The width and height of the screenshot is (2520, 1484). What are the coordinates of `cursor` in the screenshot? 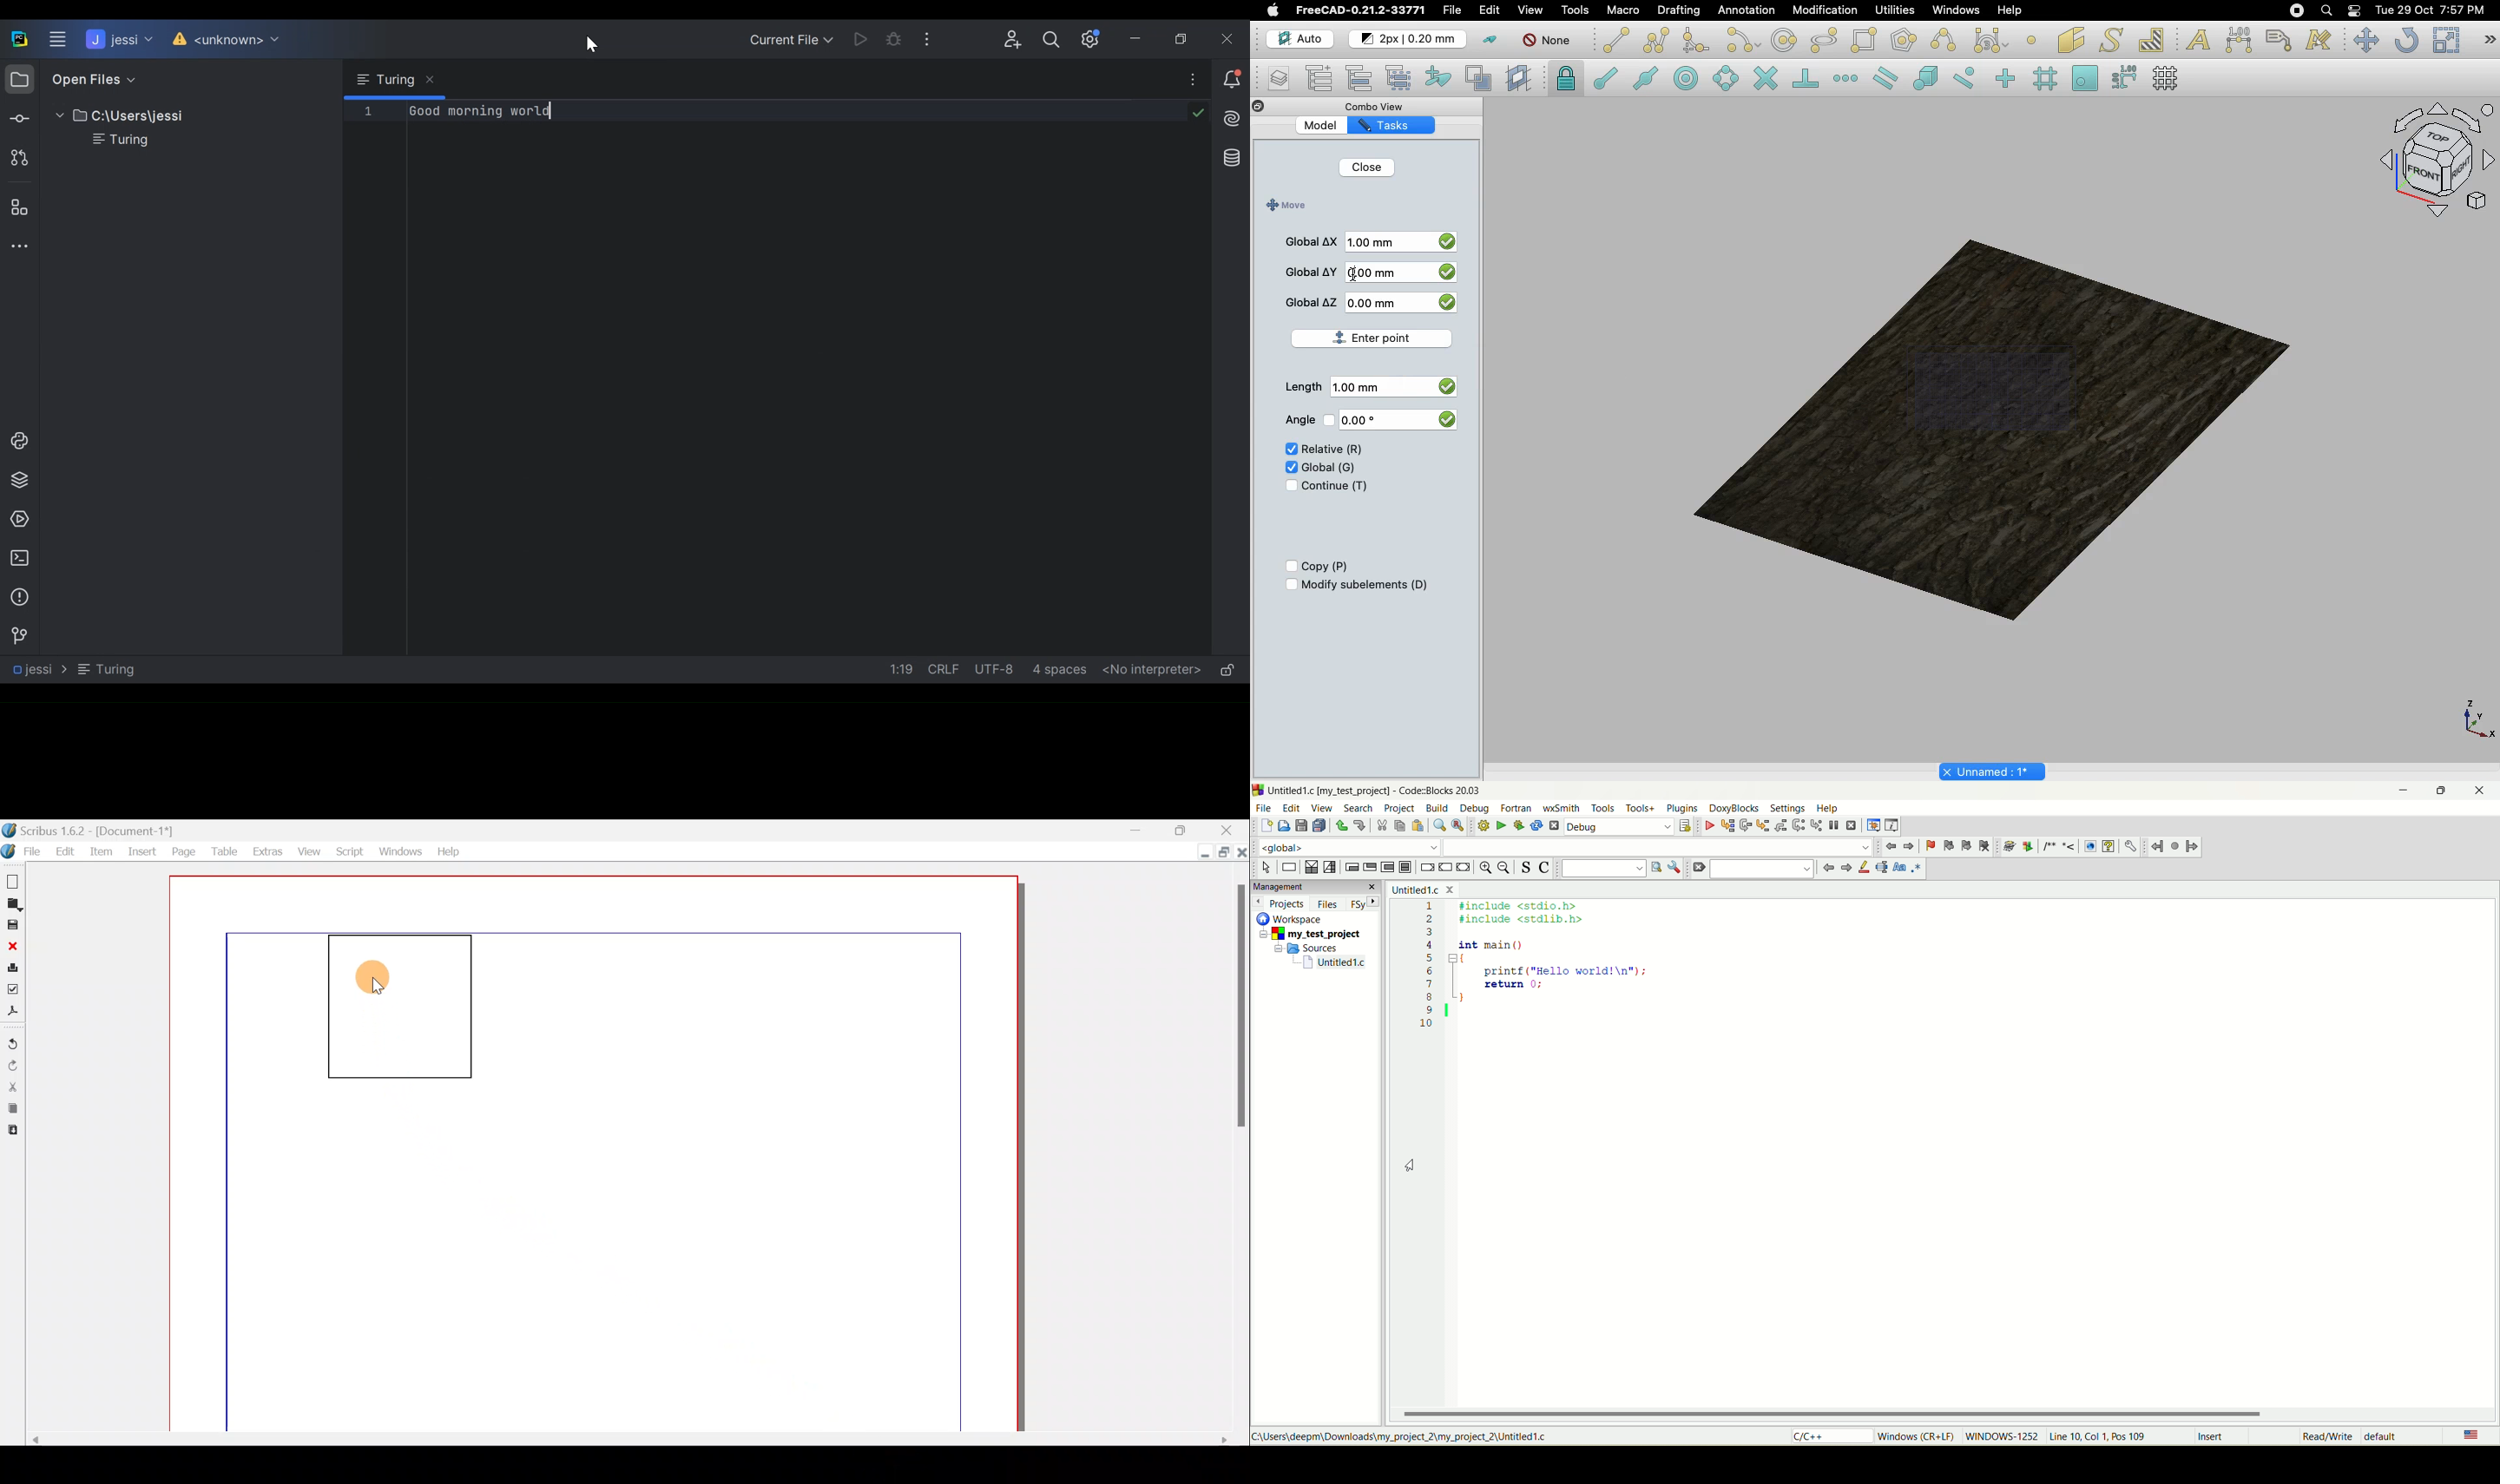 It's located at (379, 986).